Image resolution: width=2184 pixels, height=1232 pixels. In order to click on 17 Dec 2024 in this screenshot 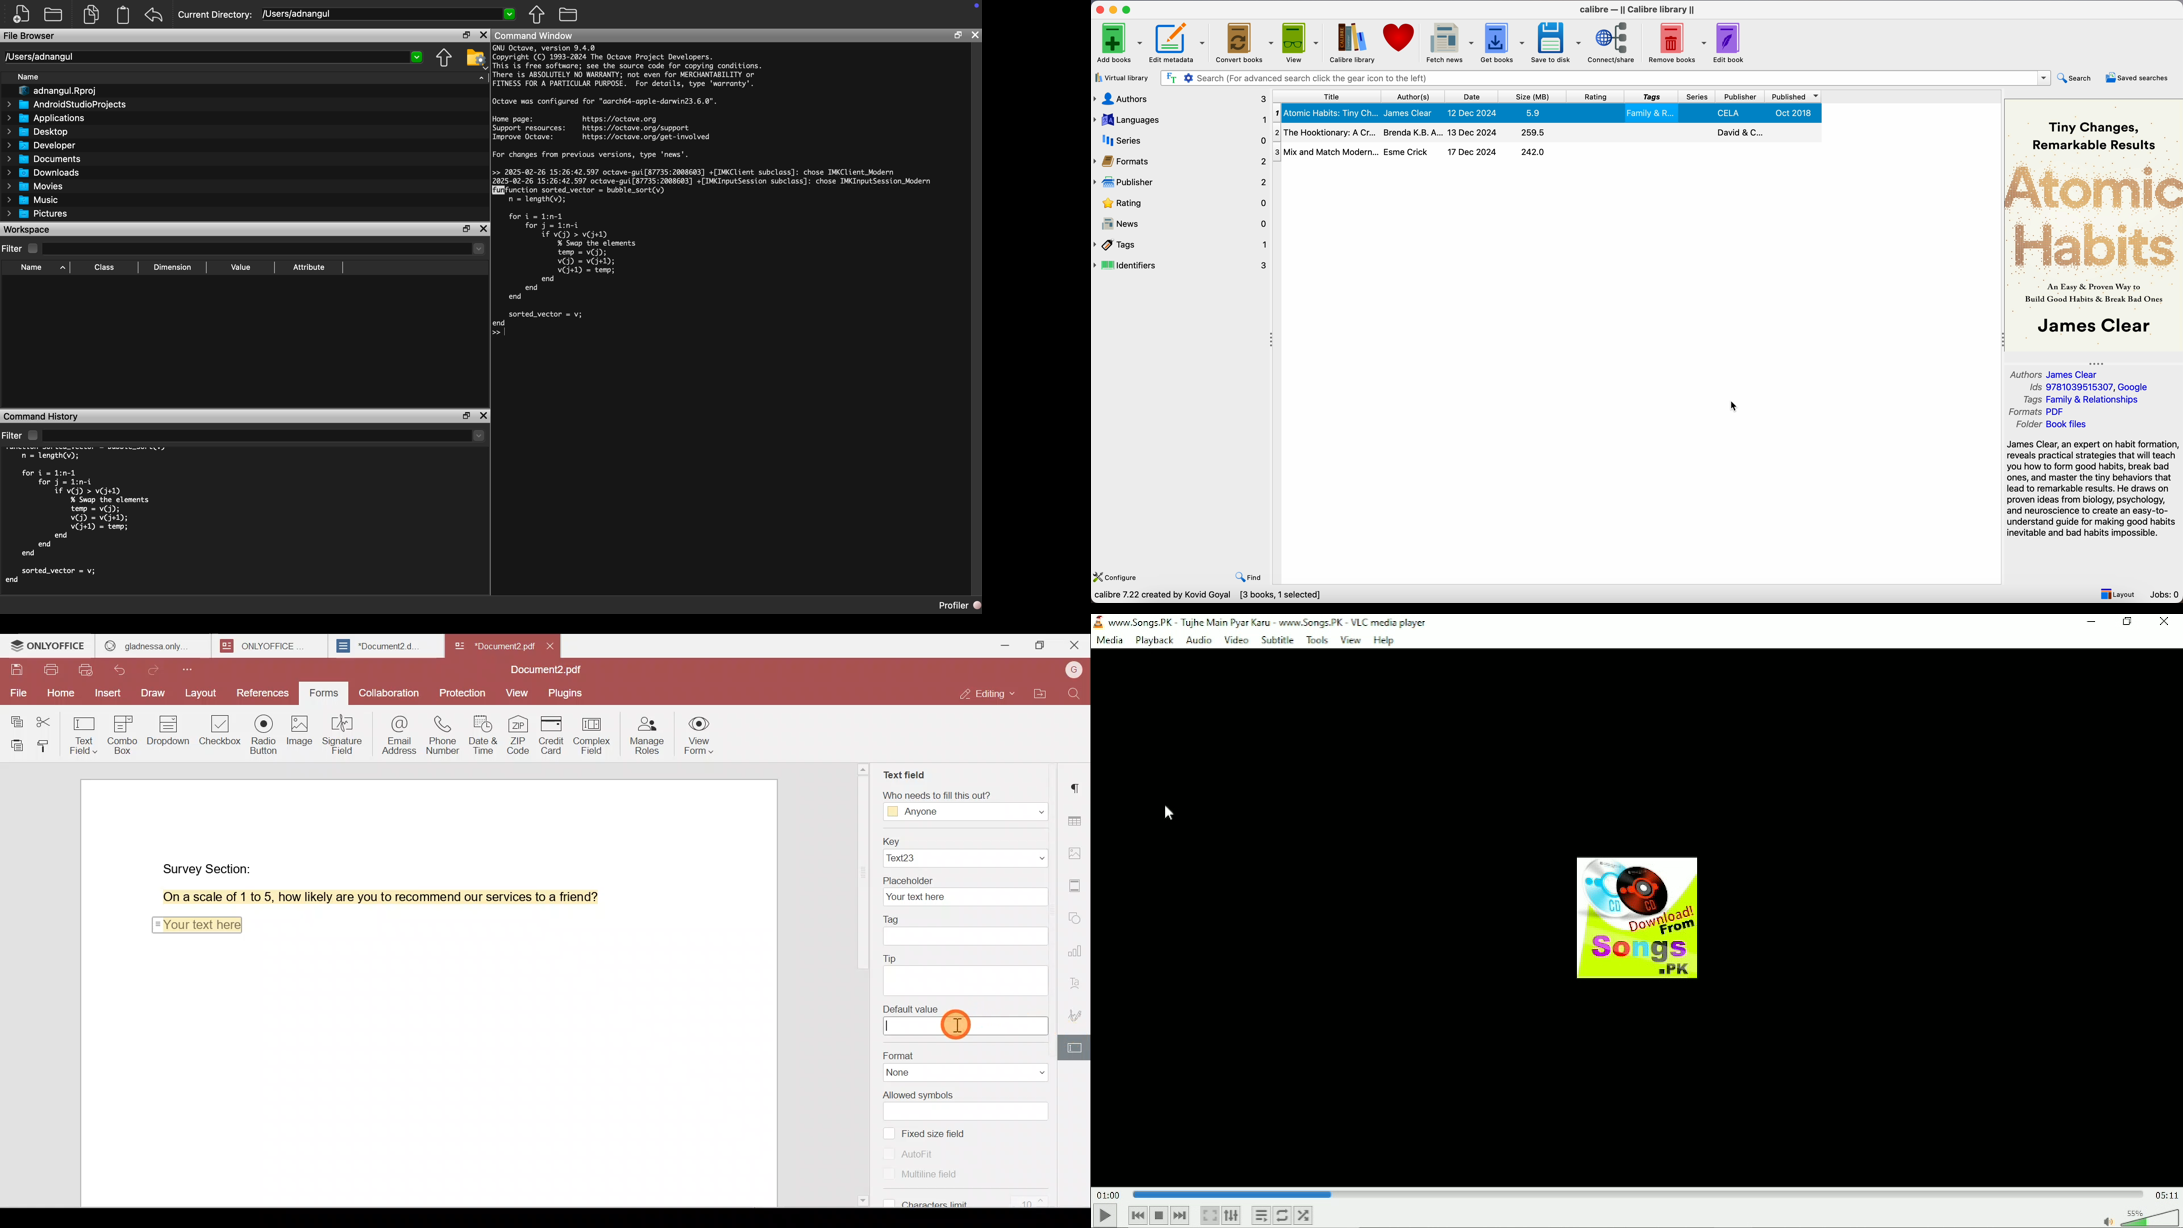, I will do `click(1474, 152)`.